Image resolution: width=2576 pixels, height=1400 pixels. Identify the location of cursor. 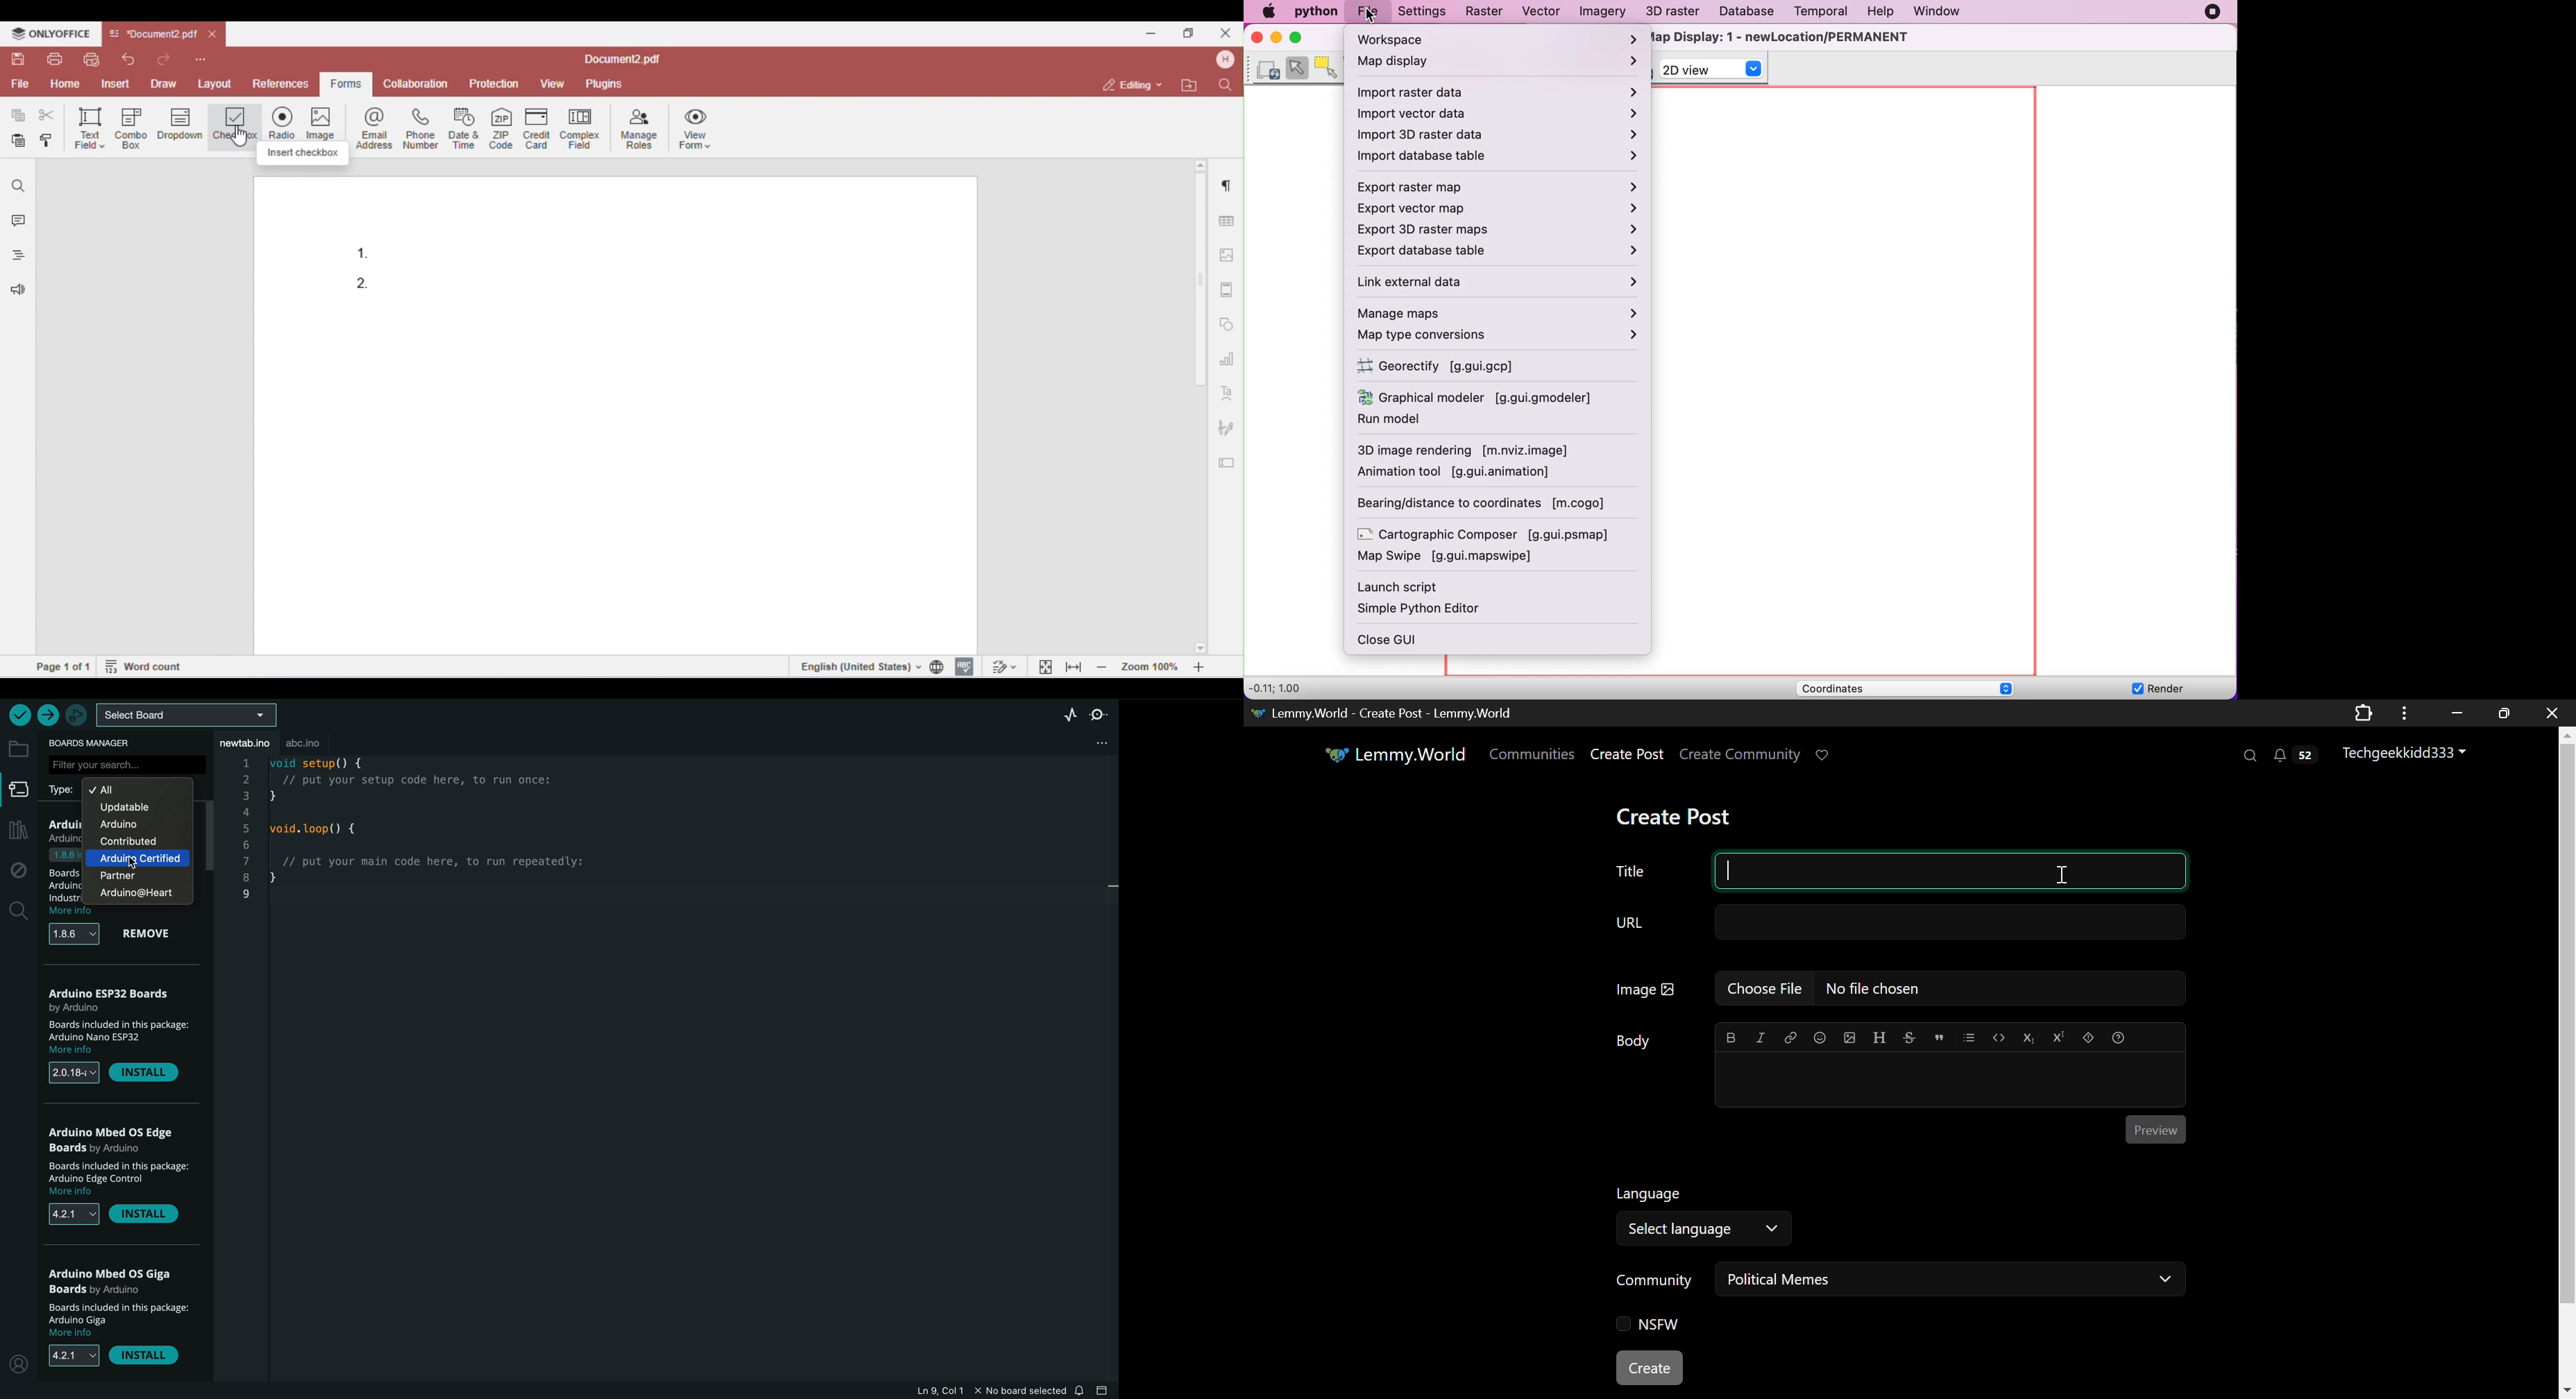
(133, 863).